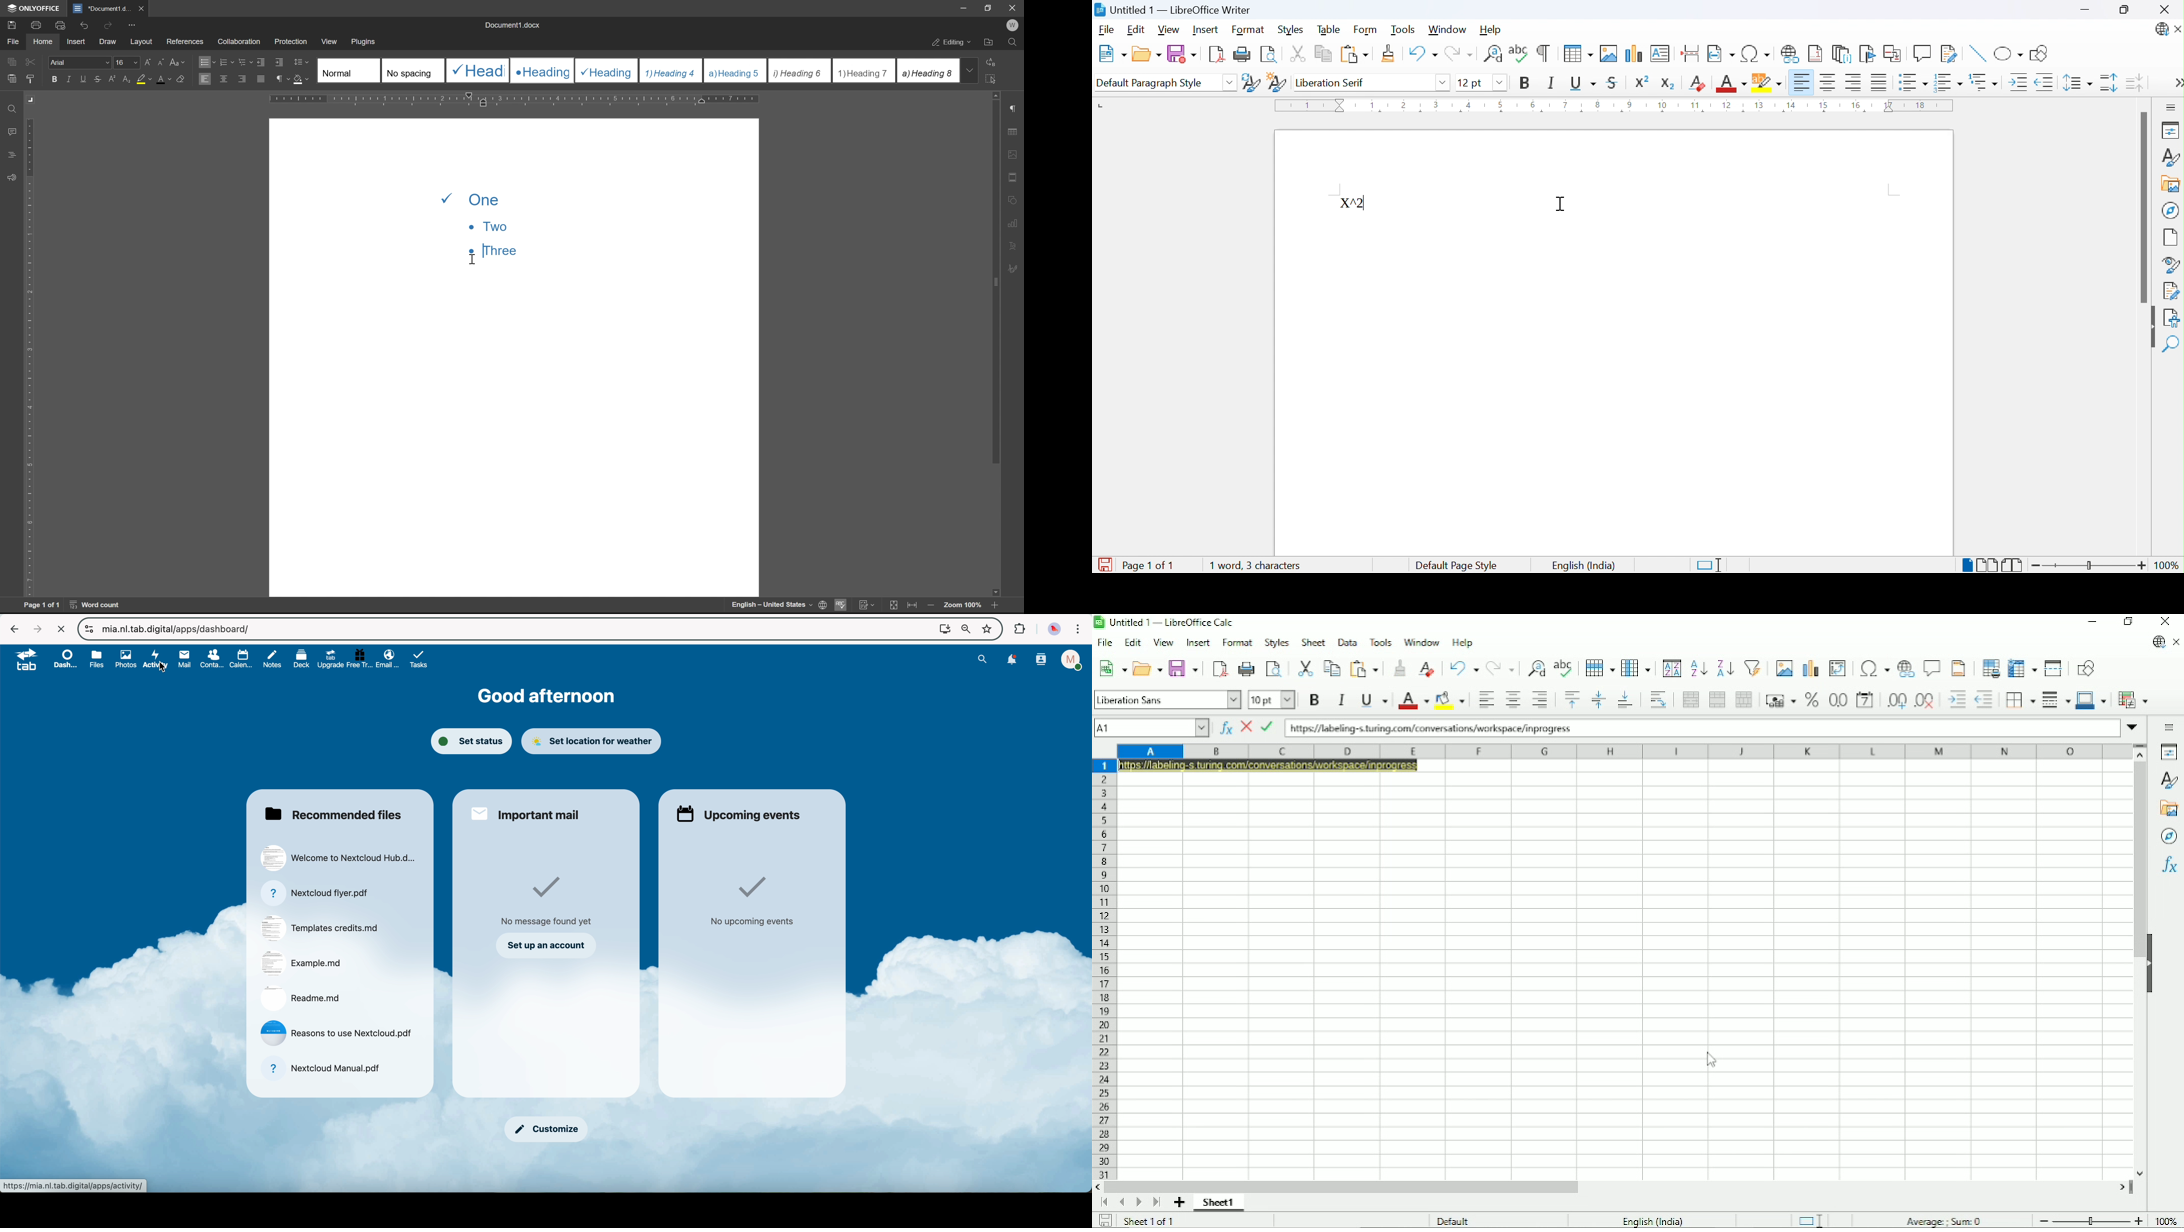  Describe the element at coordinates (2171, 292) in the screenshot. I see `Manage changes` at that location.